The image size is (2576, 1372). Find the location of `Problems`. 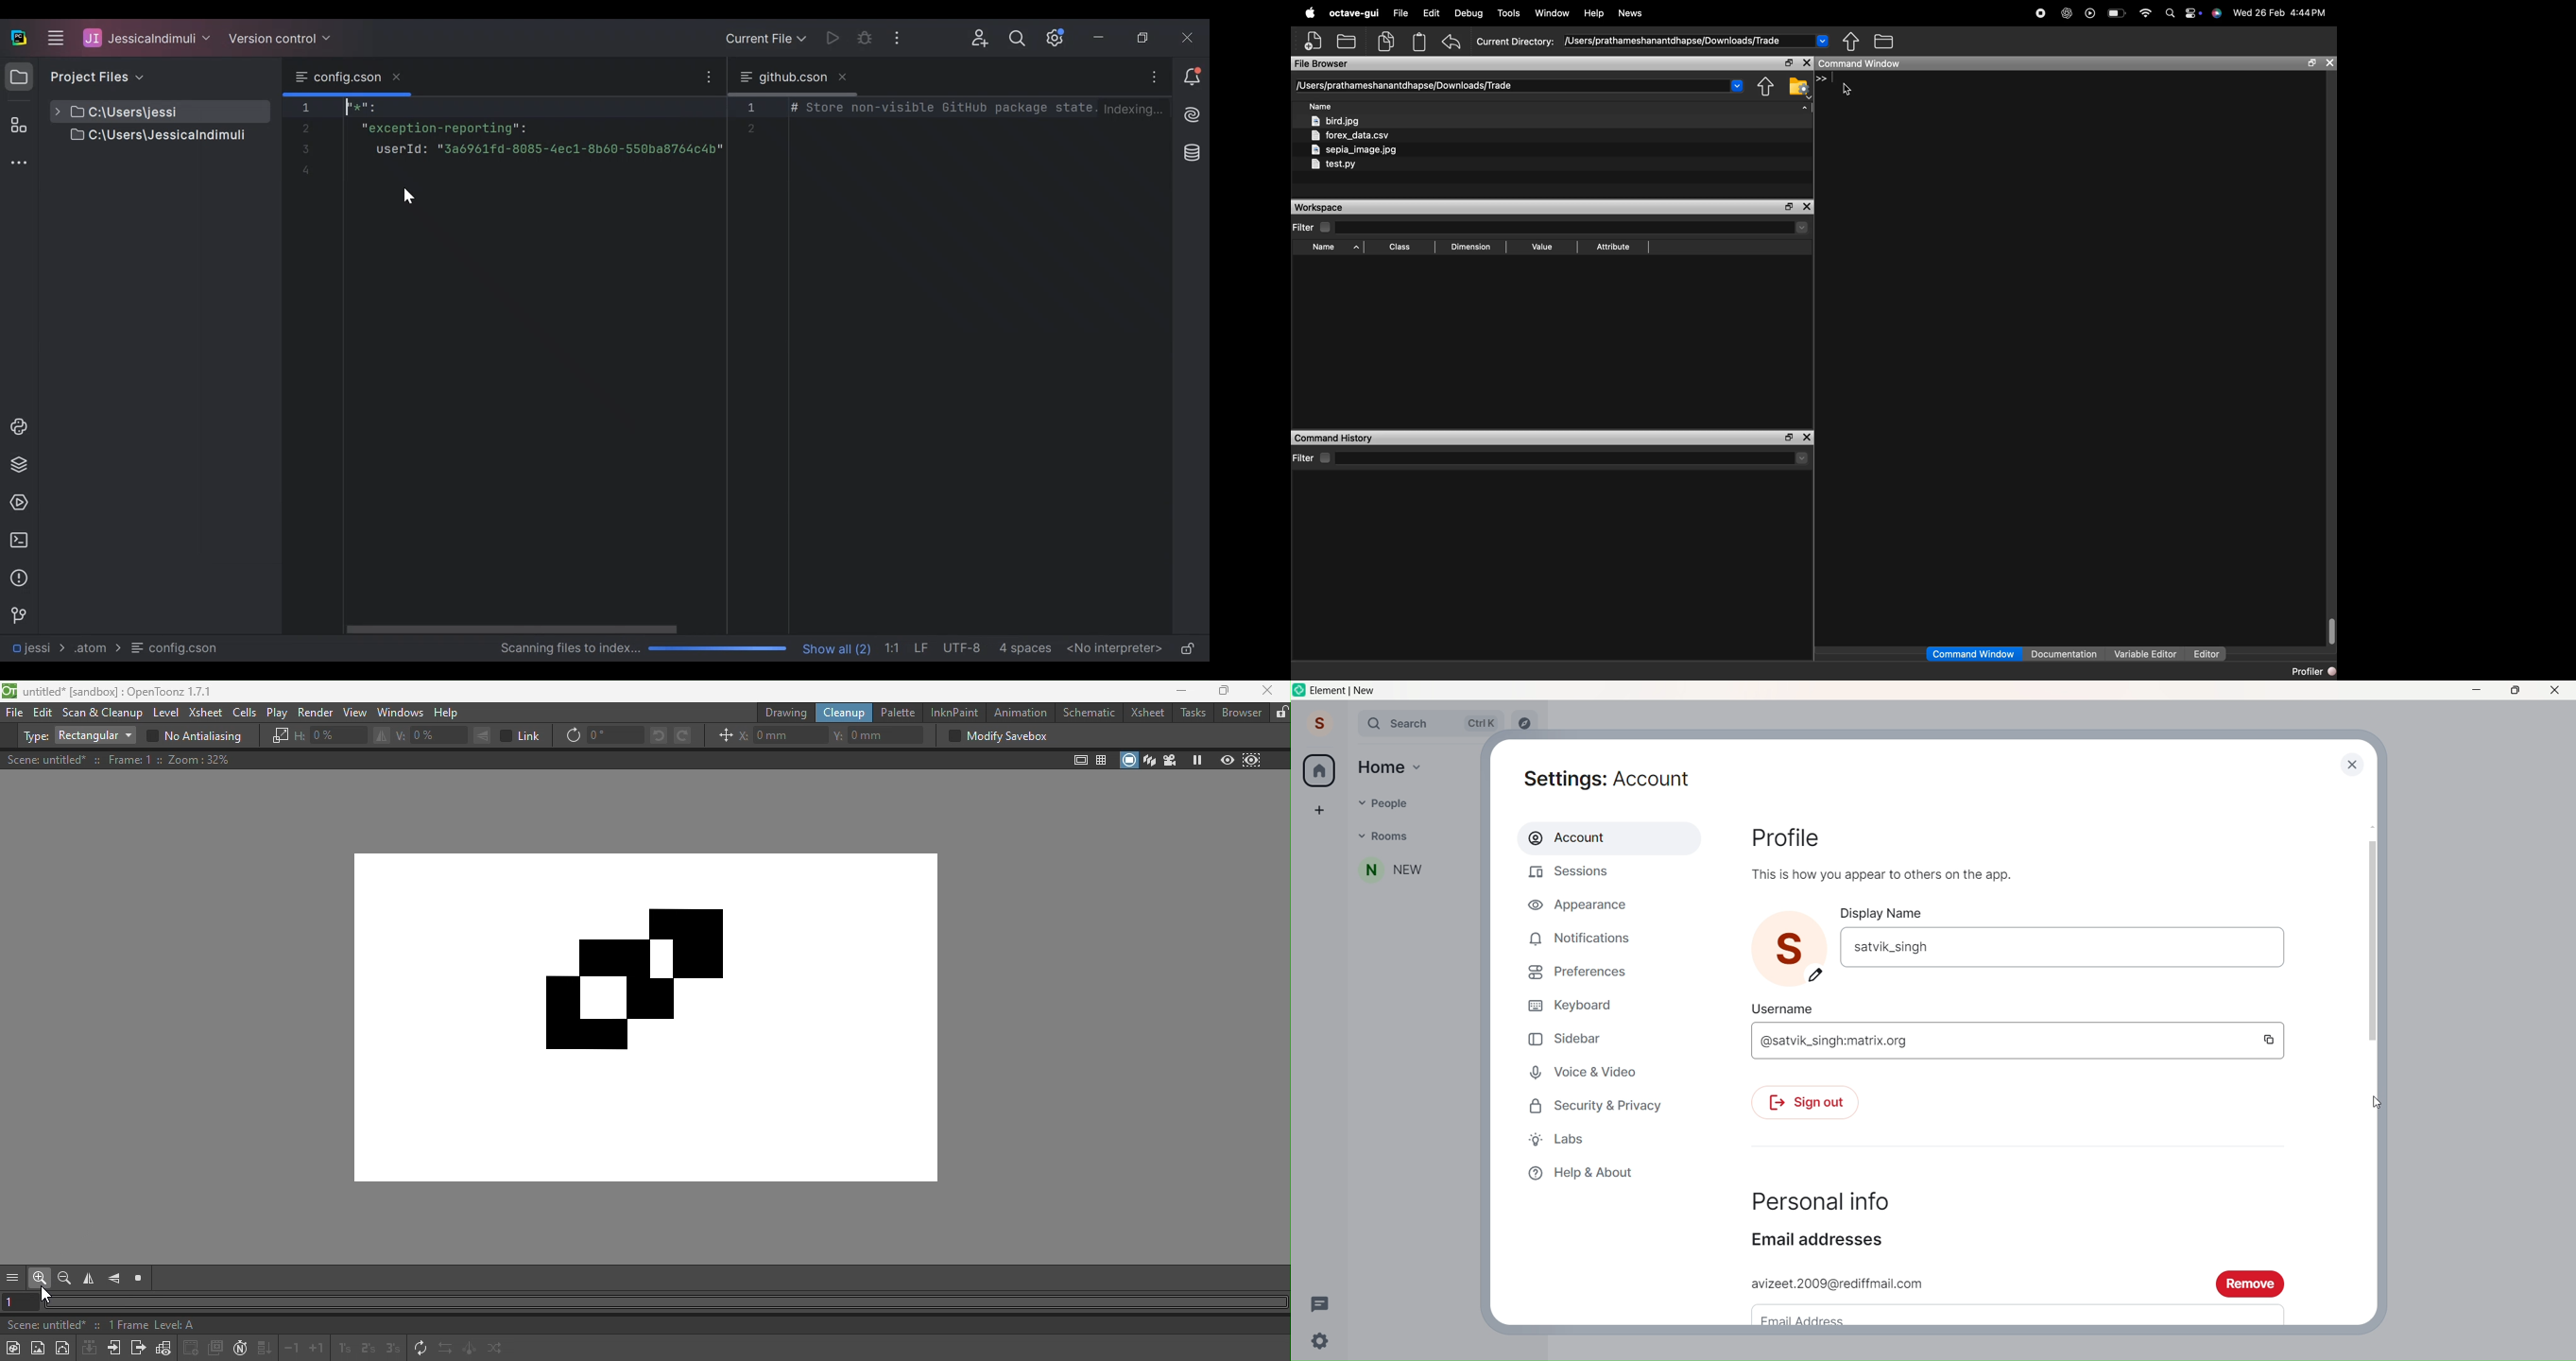

Problems is located at coordinates (19, 578).